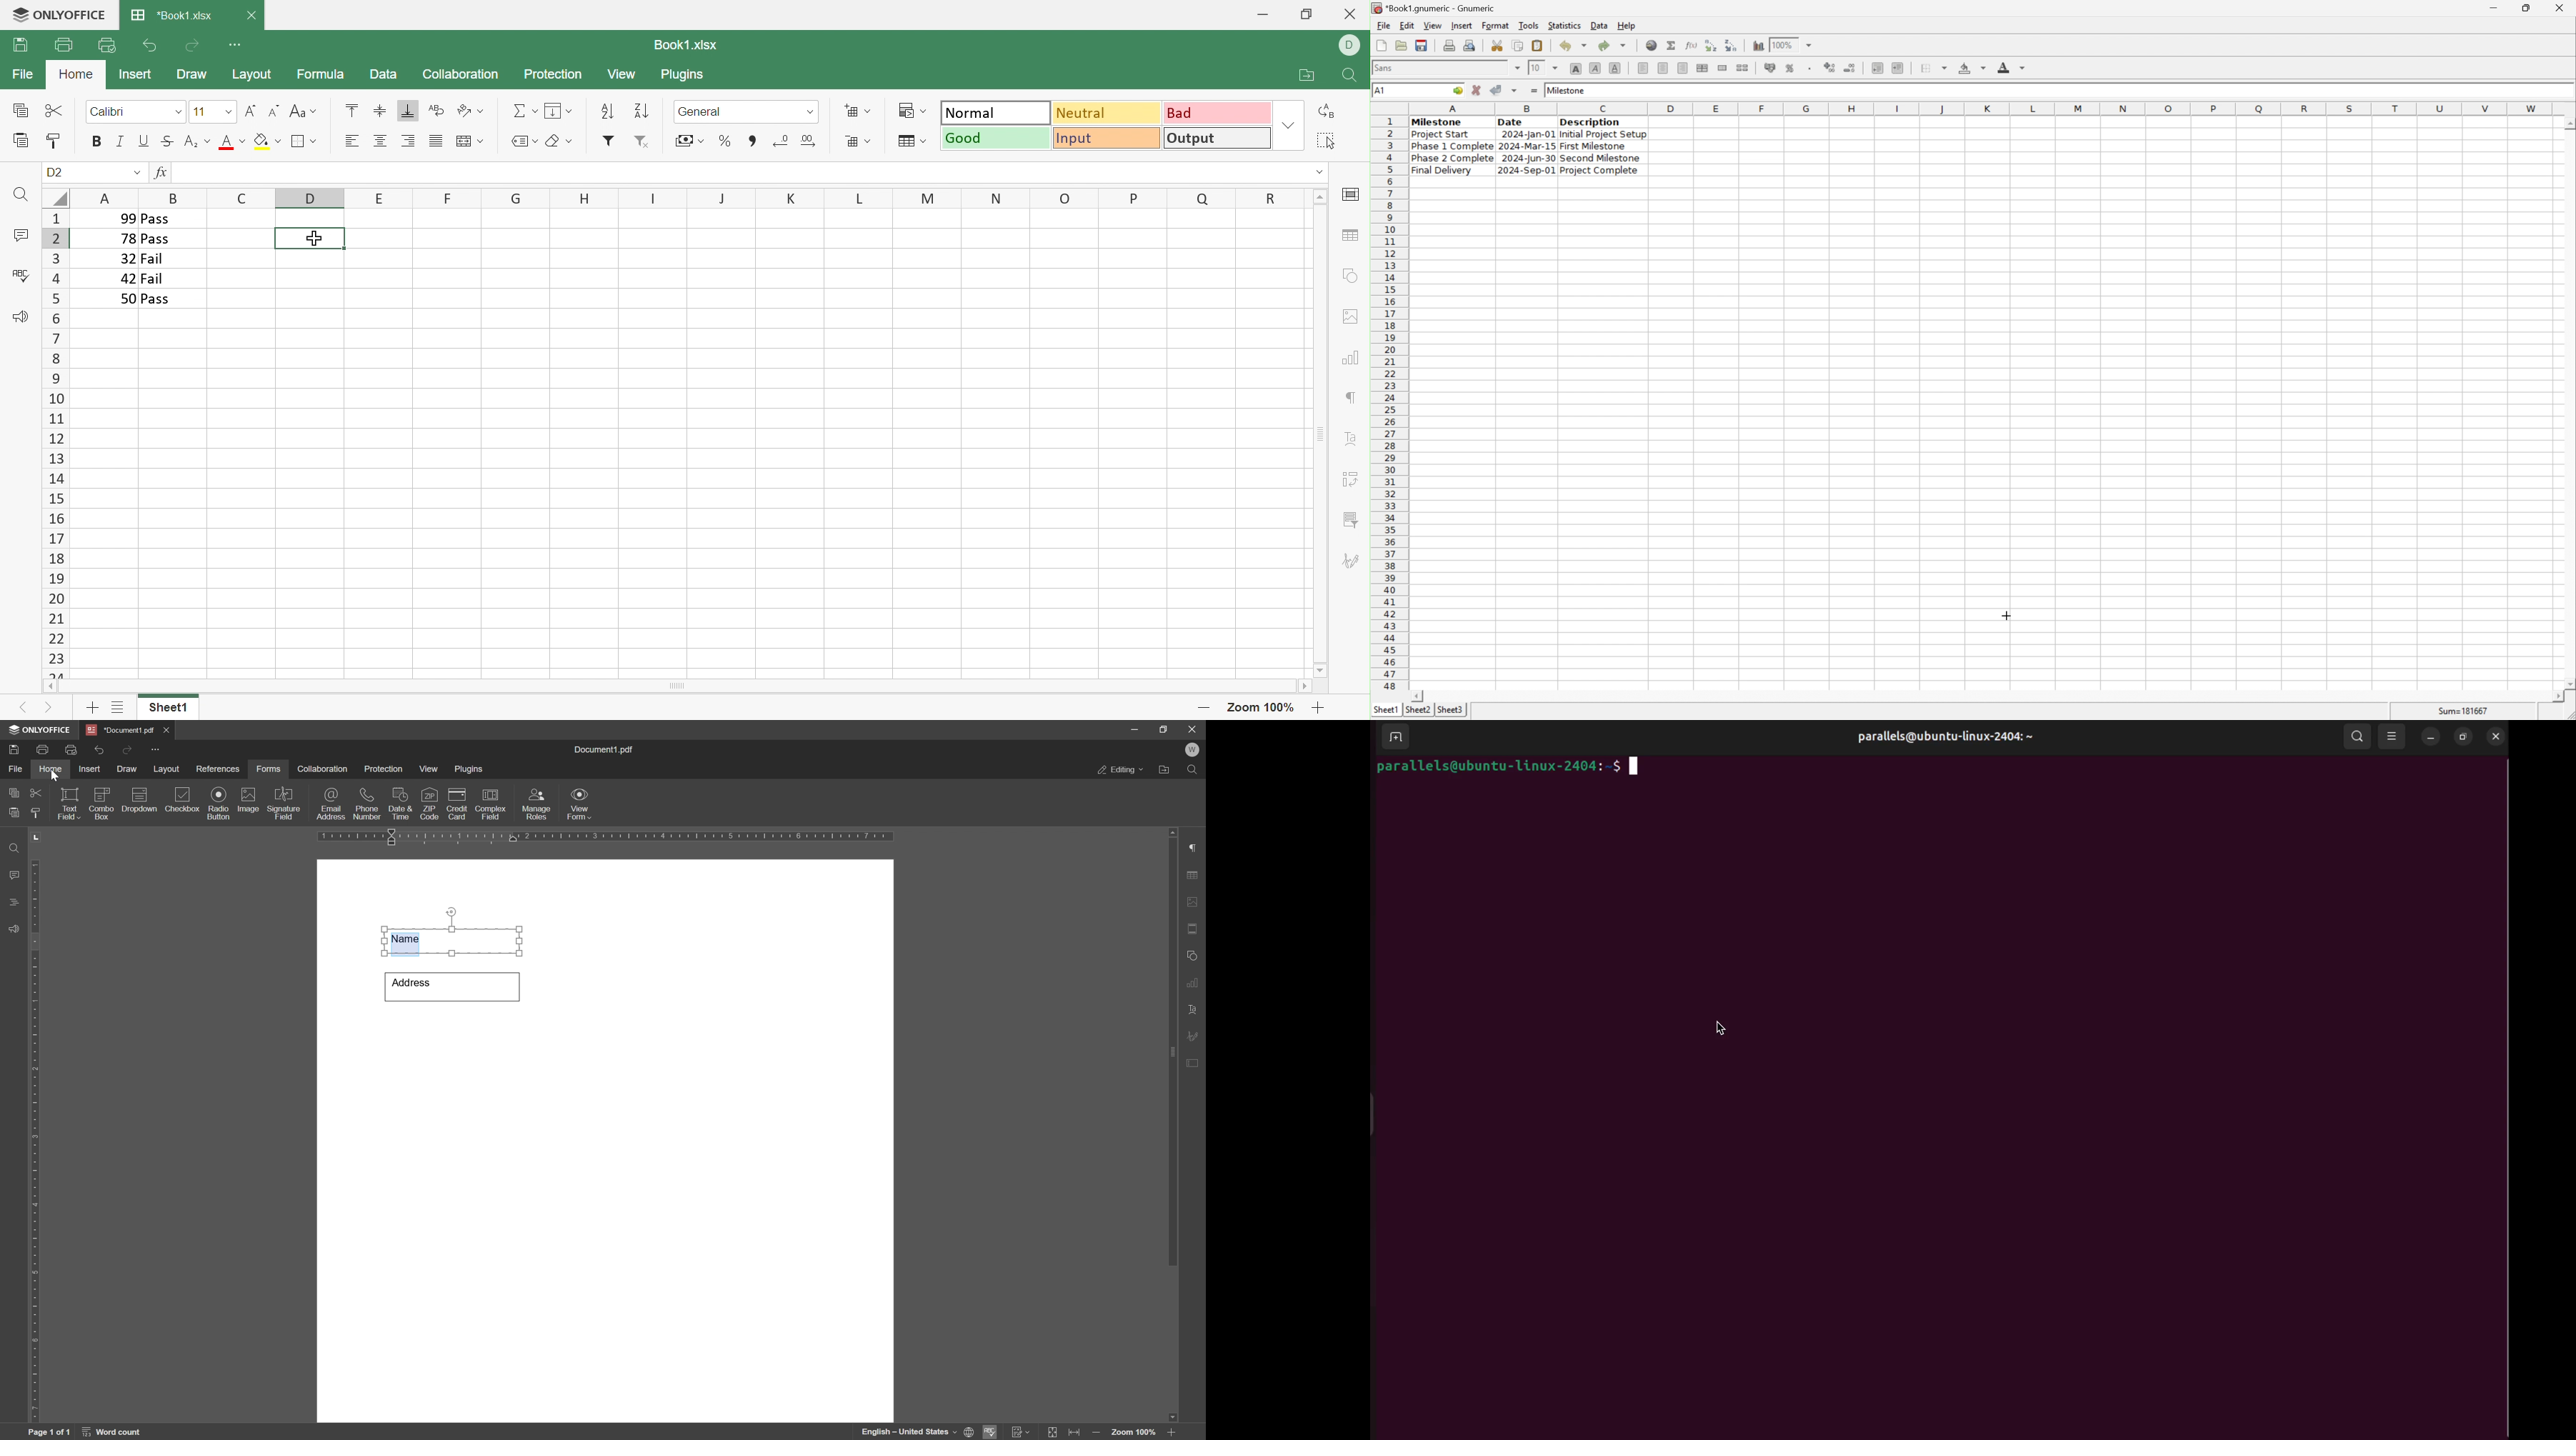 This screenshot has height=1456, width=2576. What do you see at coordinates (2530, 8) in the screenshot?
I see `restore down` at bounding box center [2530, 8].